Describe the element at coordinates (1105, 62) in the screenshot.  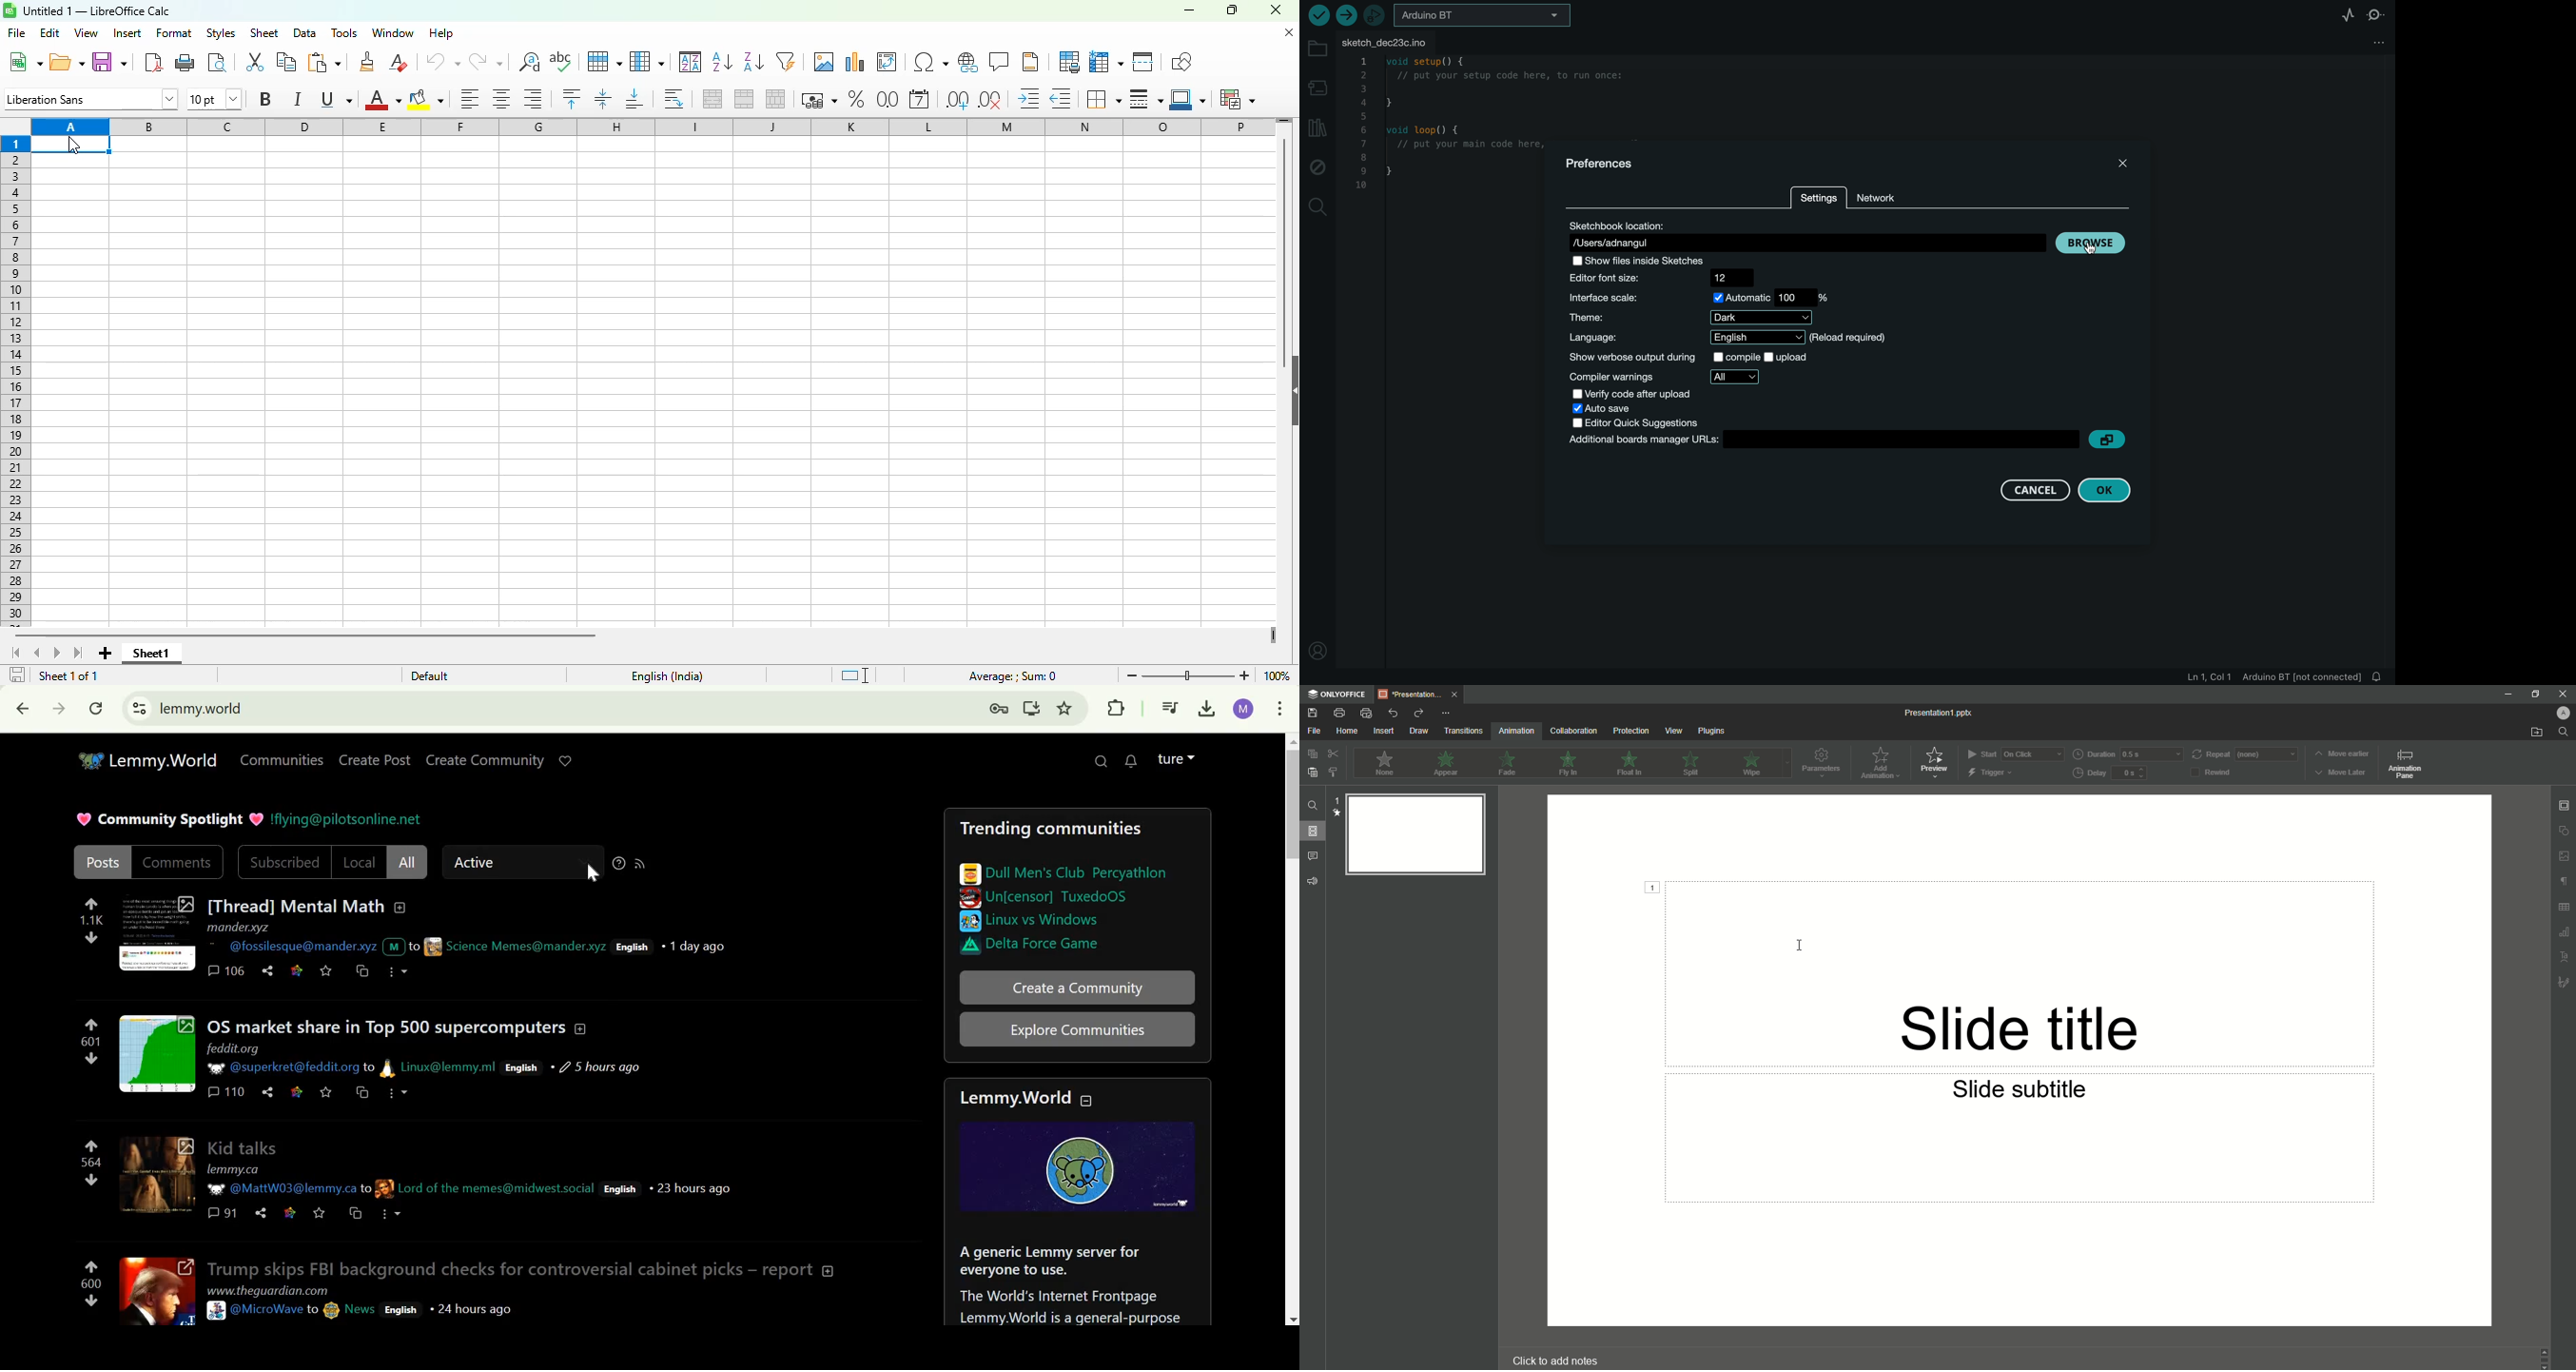
I see `freeze rows and columns` at that location.